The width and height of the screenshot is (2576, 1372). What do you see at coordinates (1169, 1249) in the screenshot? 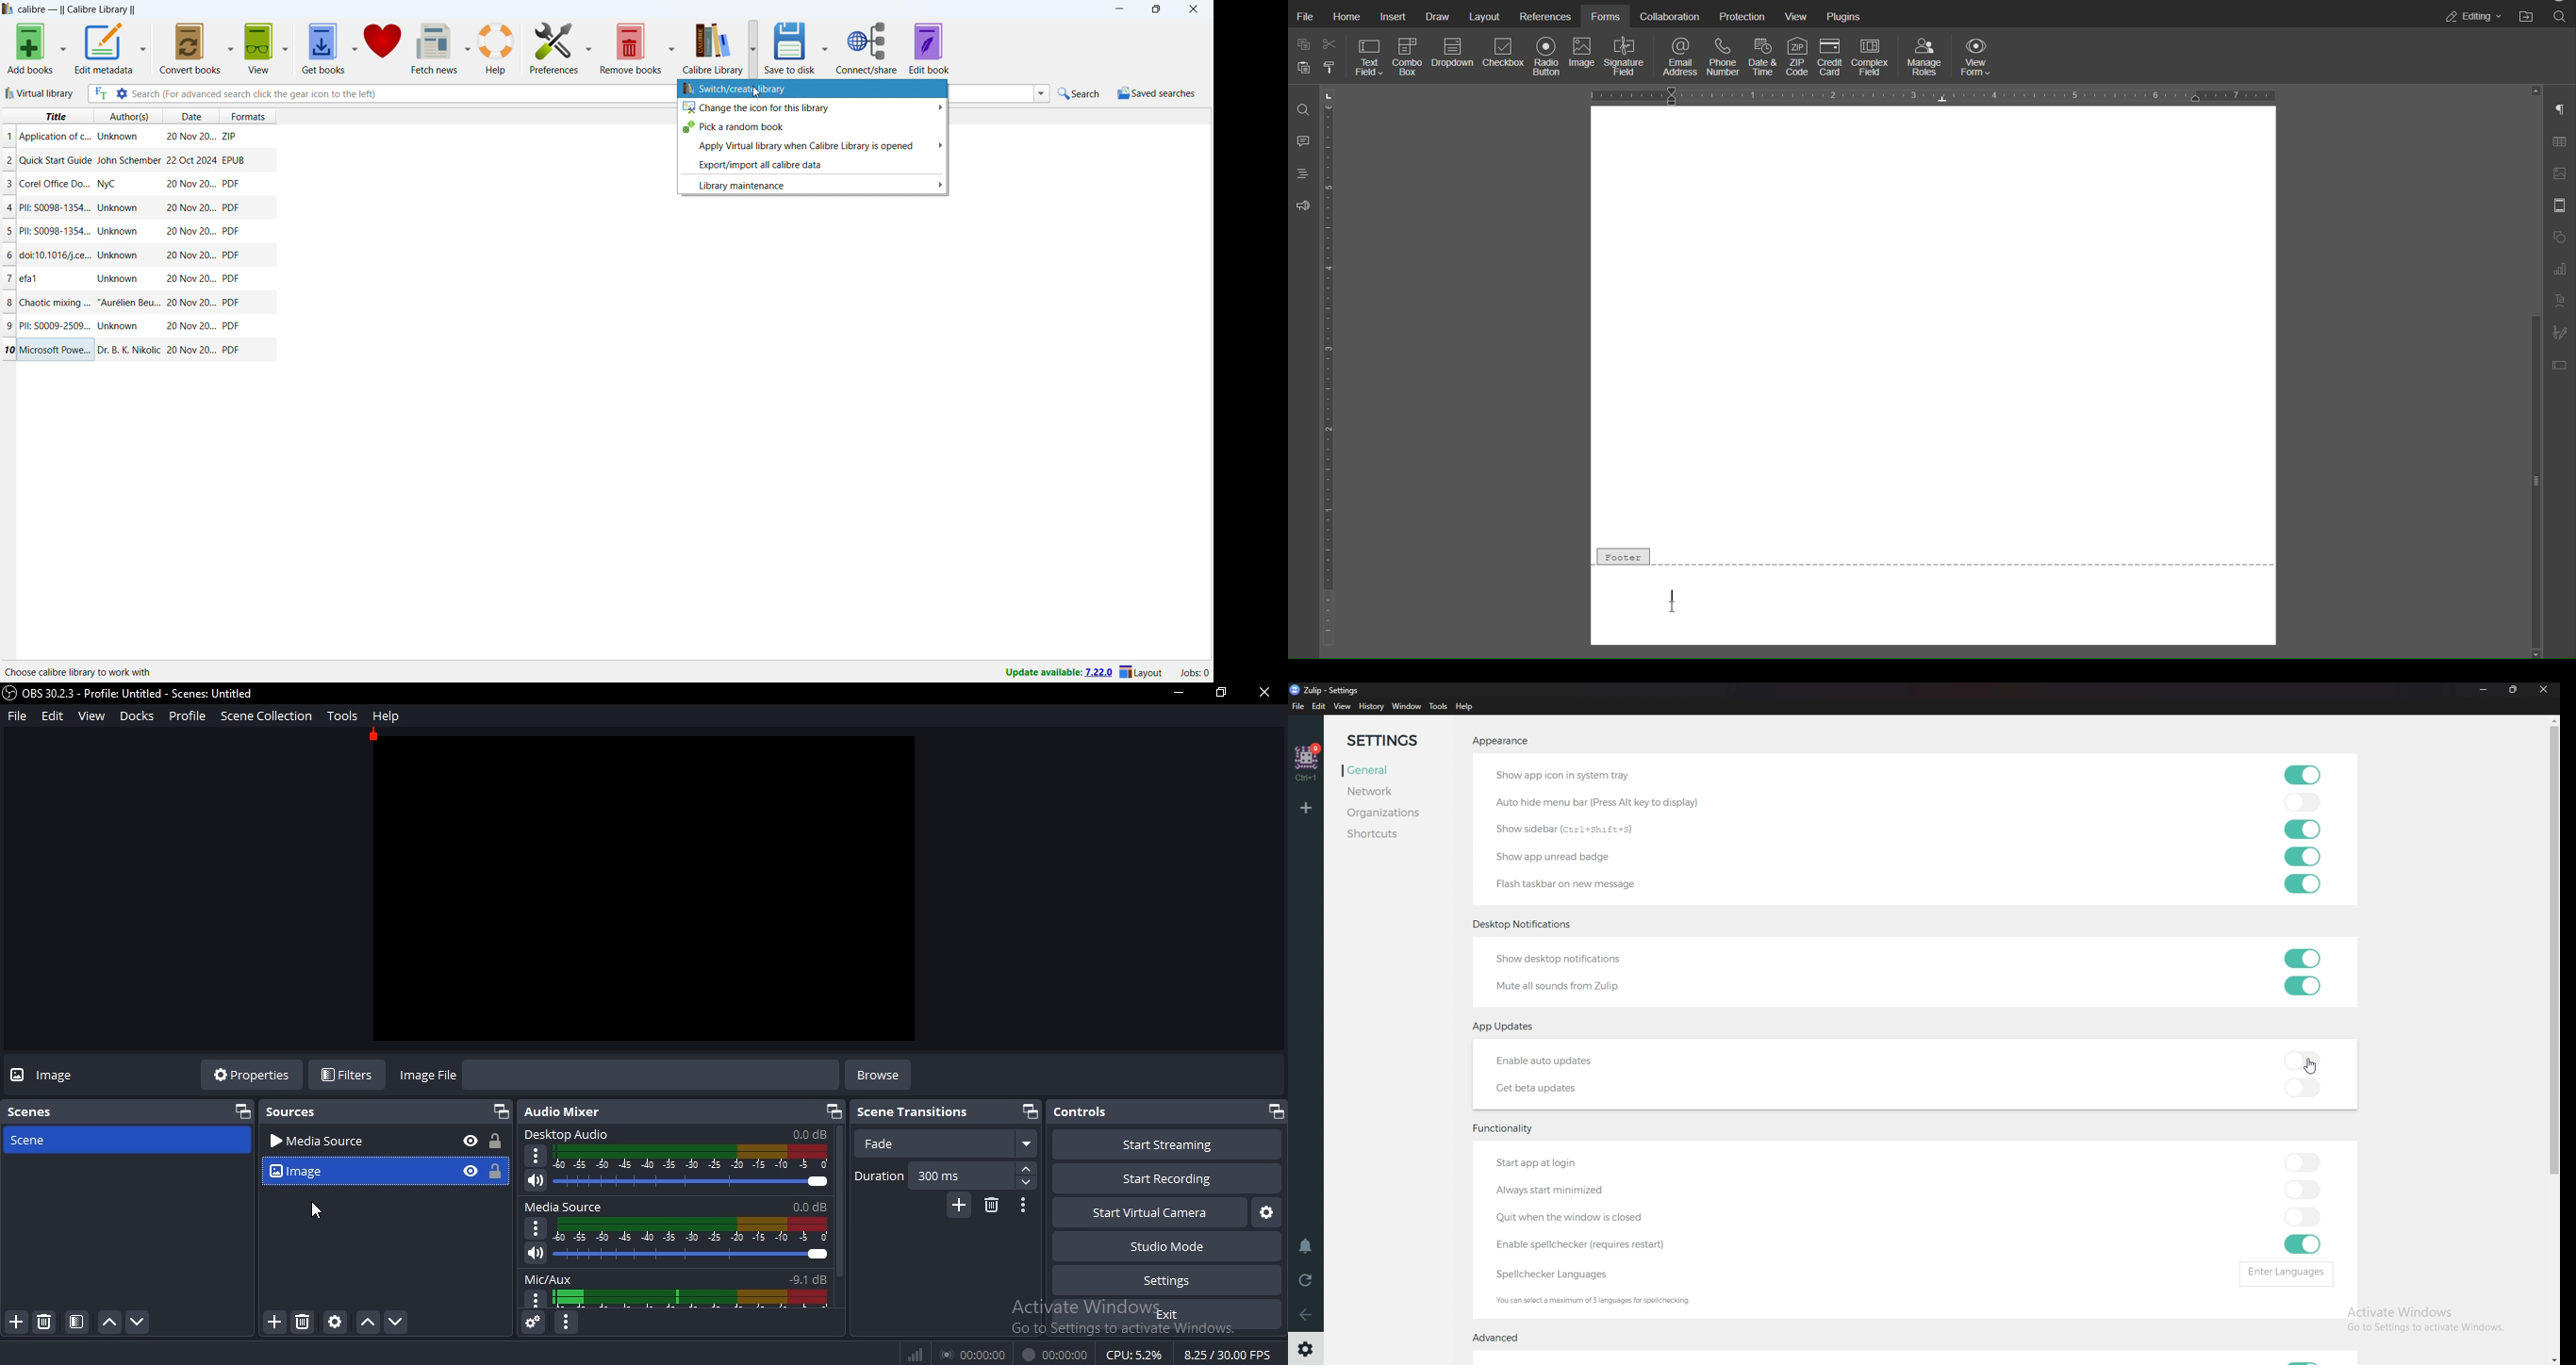
I see `studio mode` at bounding box center [1169, 1249].